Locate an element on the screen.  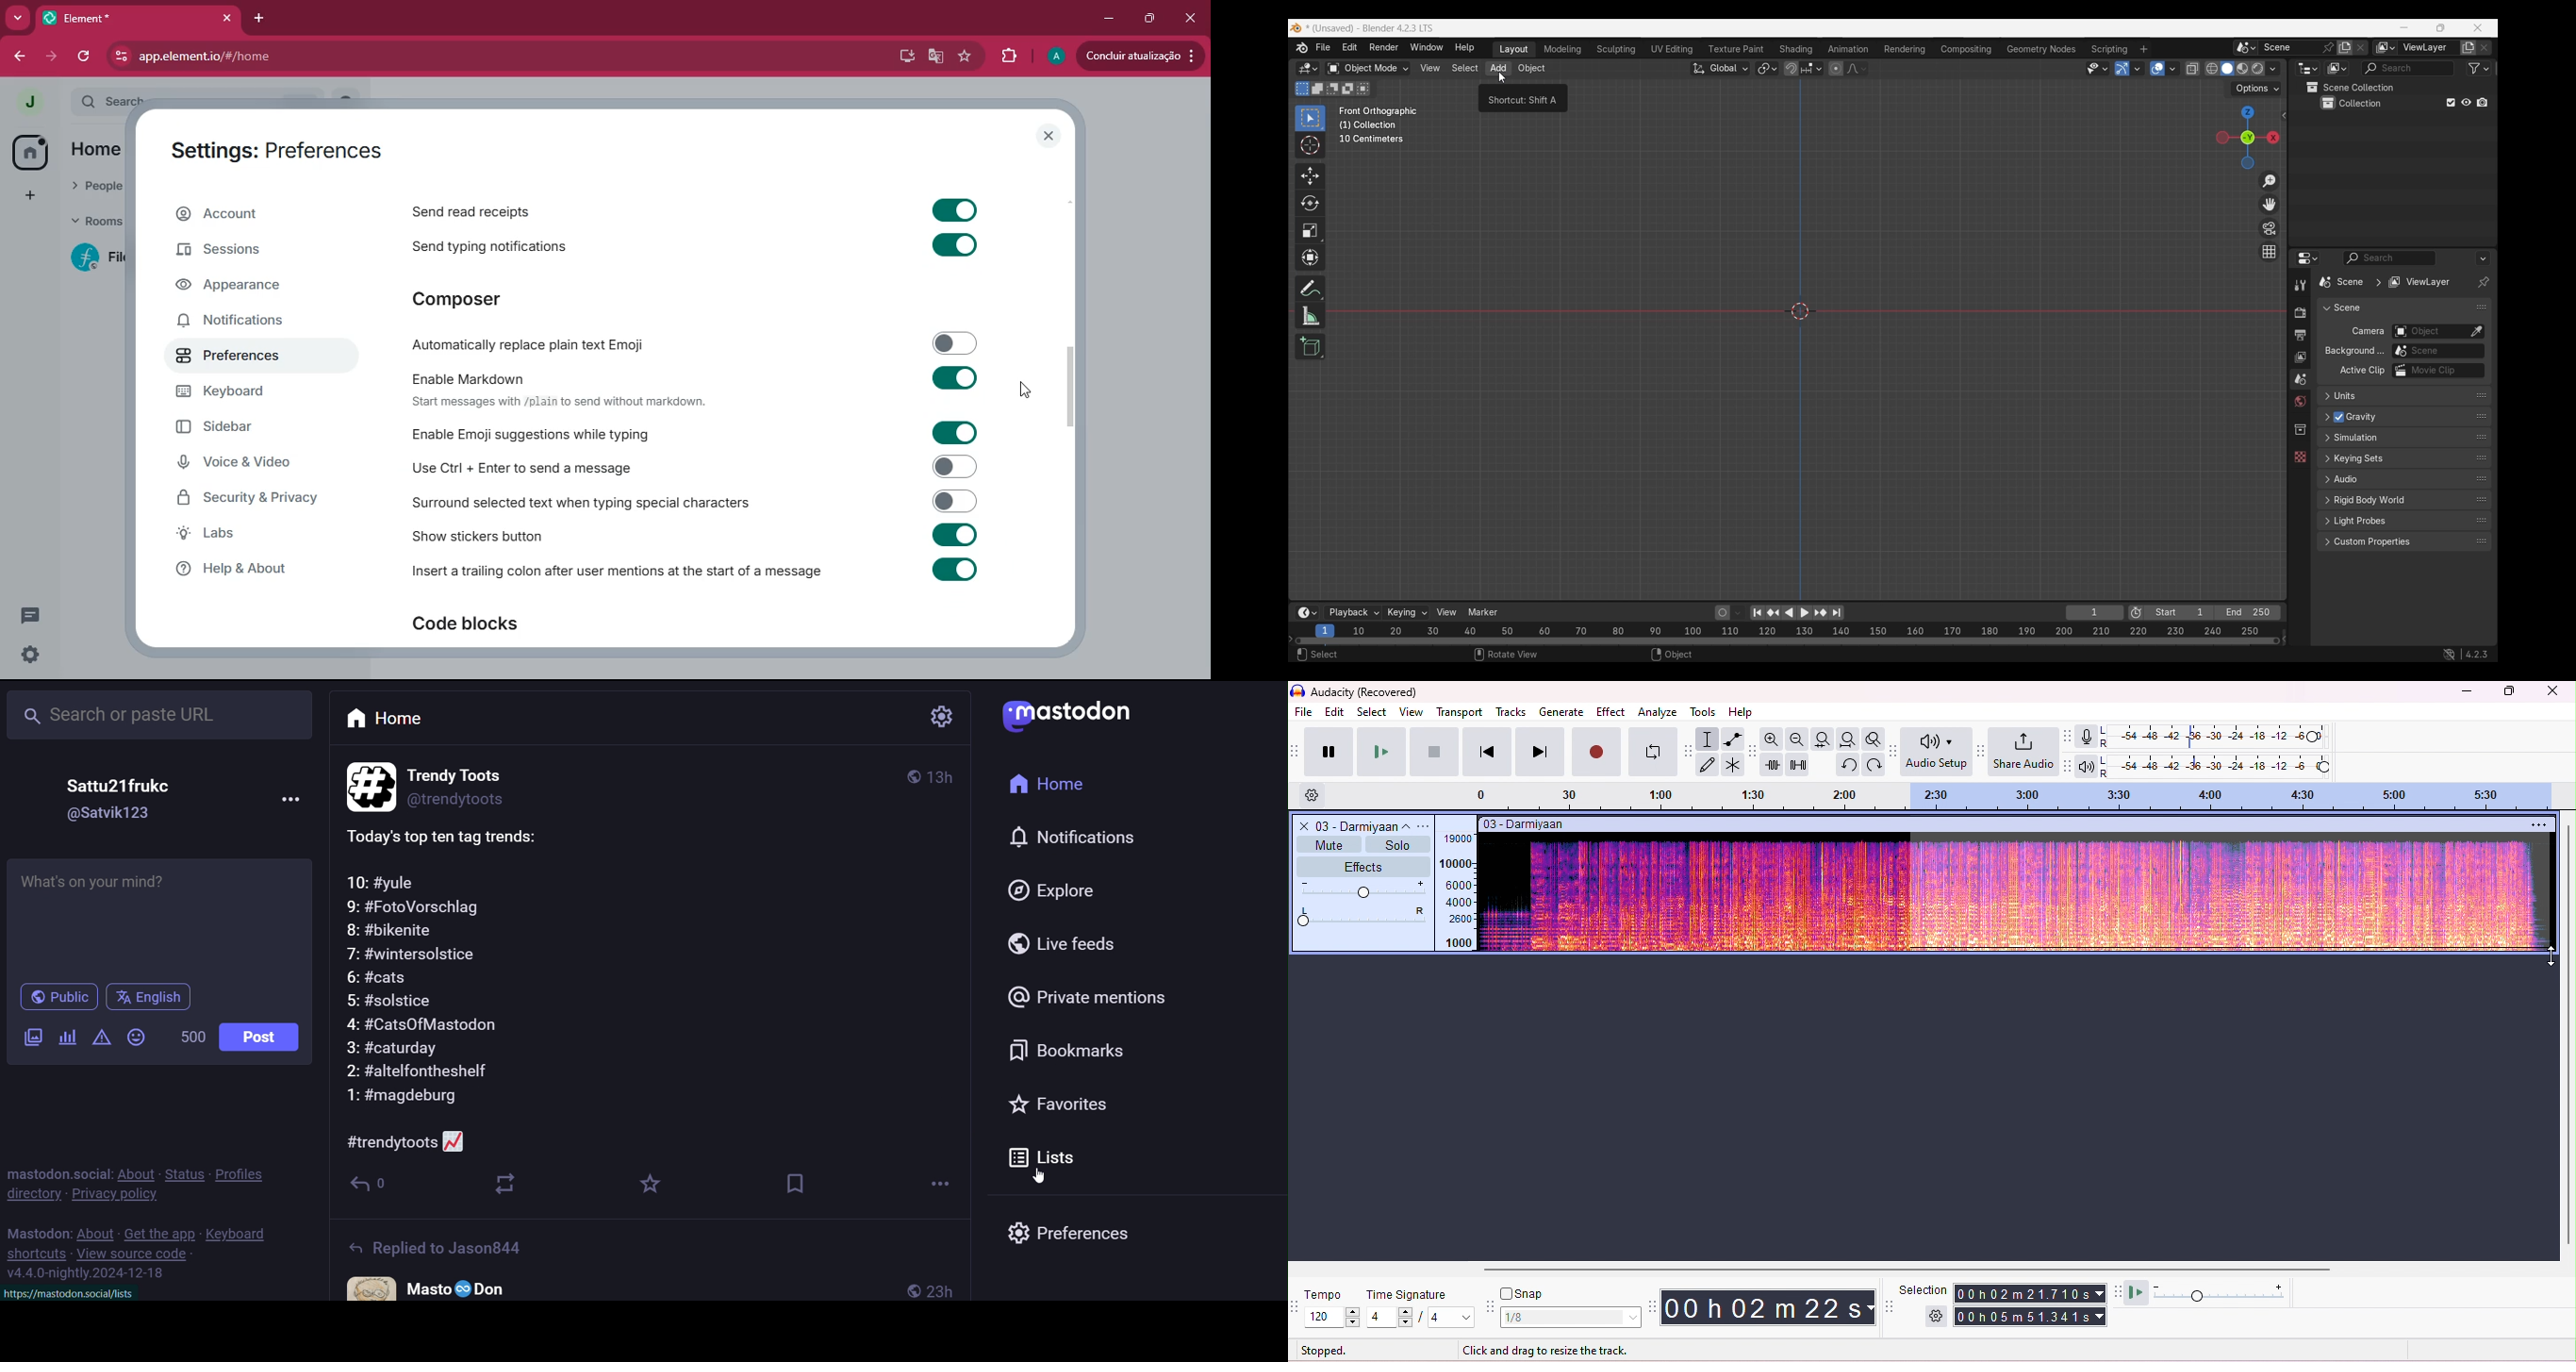
favorites is located at coordinates (654, 1184).